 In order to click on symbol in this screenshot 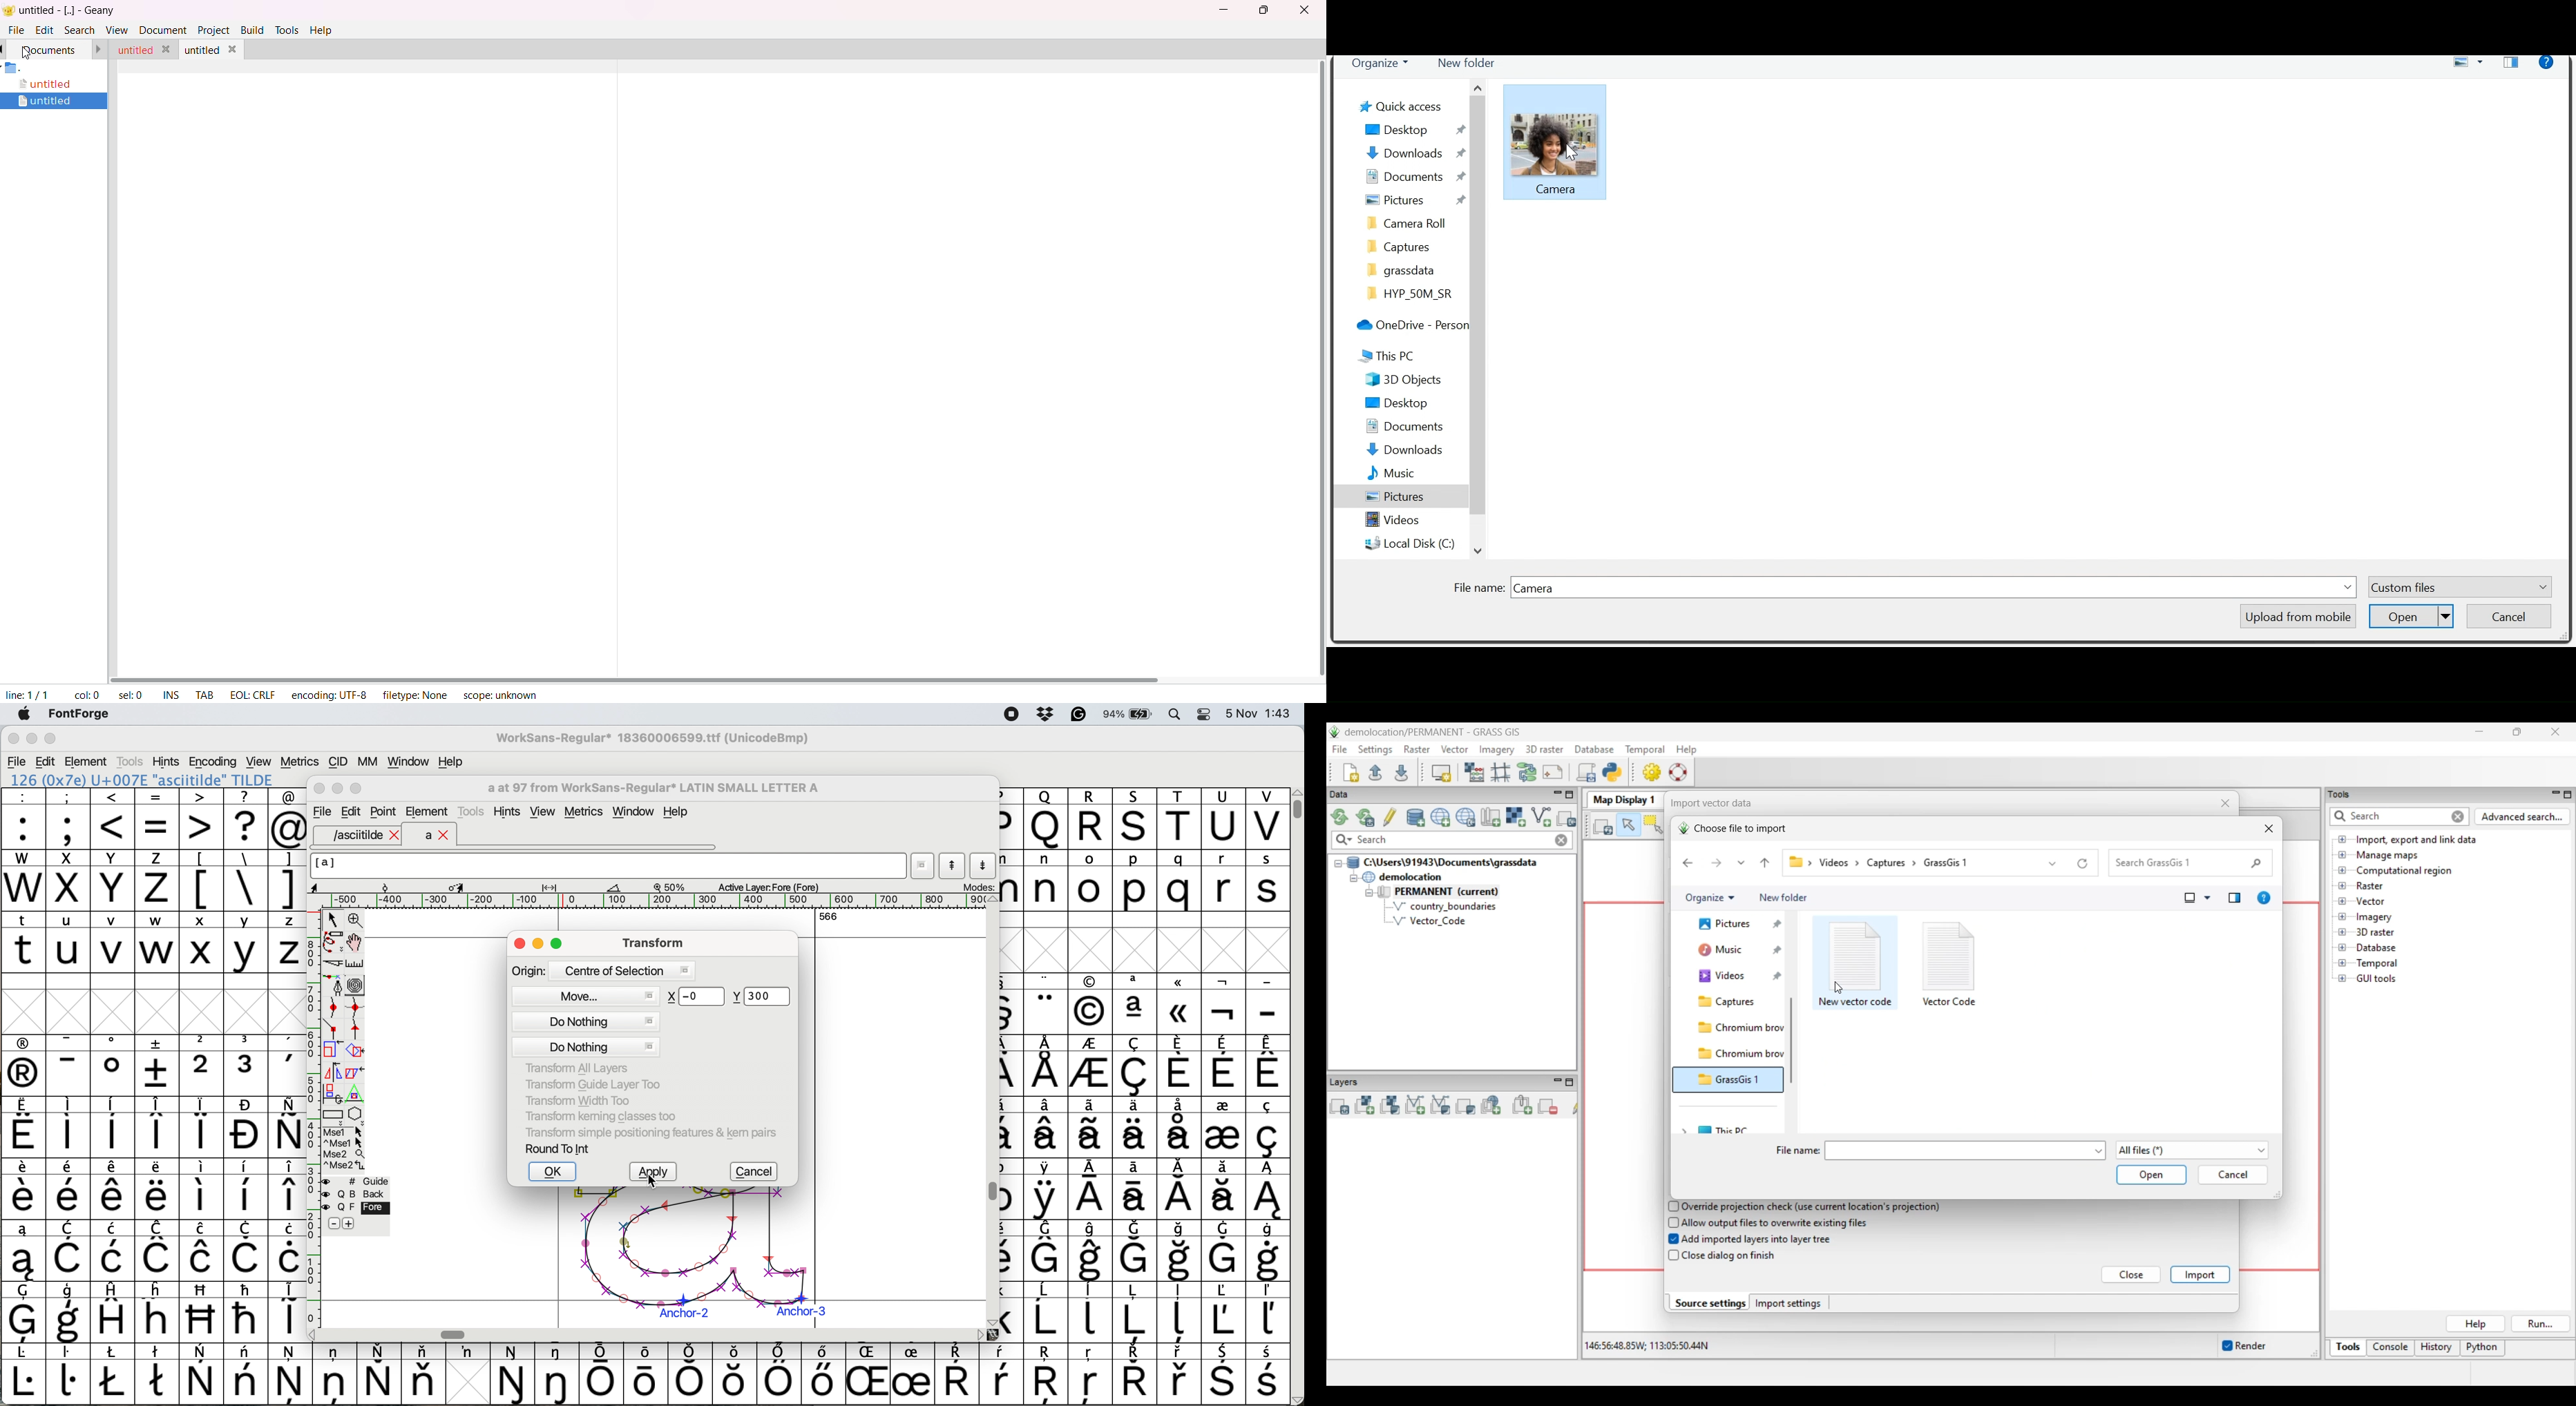, I will do `click(1002, 1374)`.